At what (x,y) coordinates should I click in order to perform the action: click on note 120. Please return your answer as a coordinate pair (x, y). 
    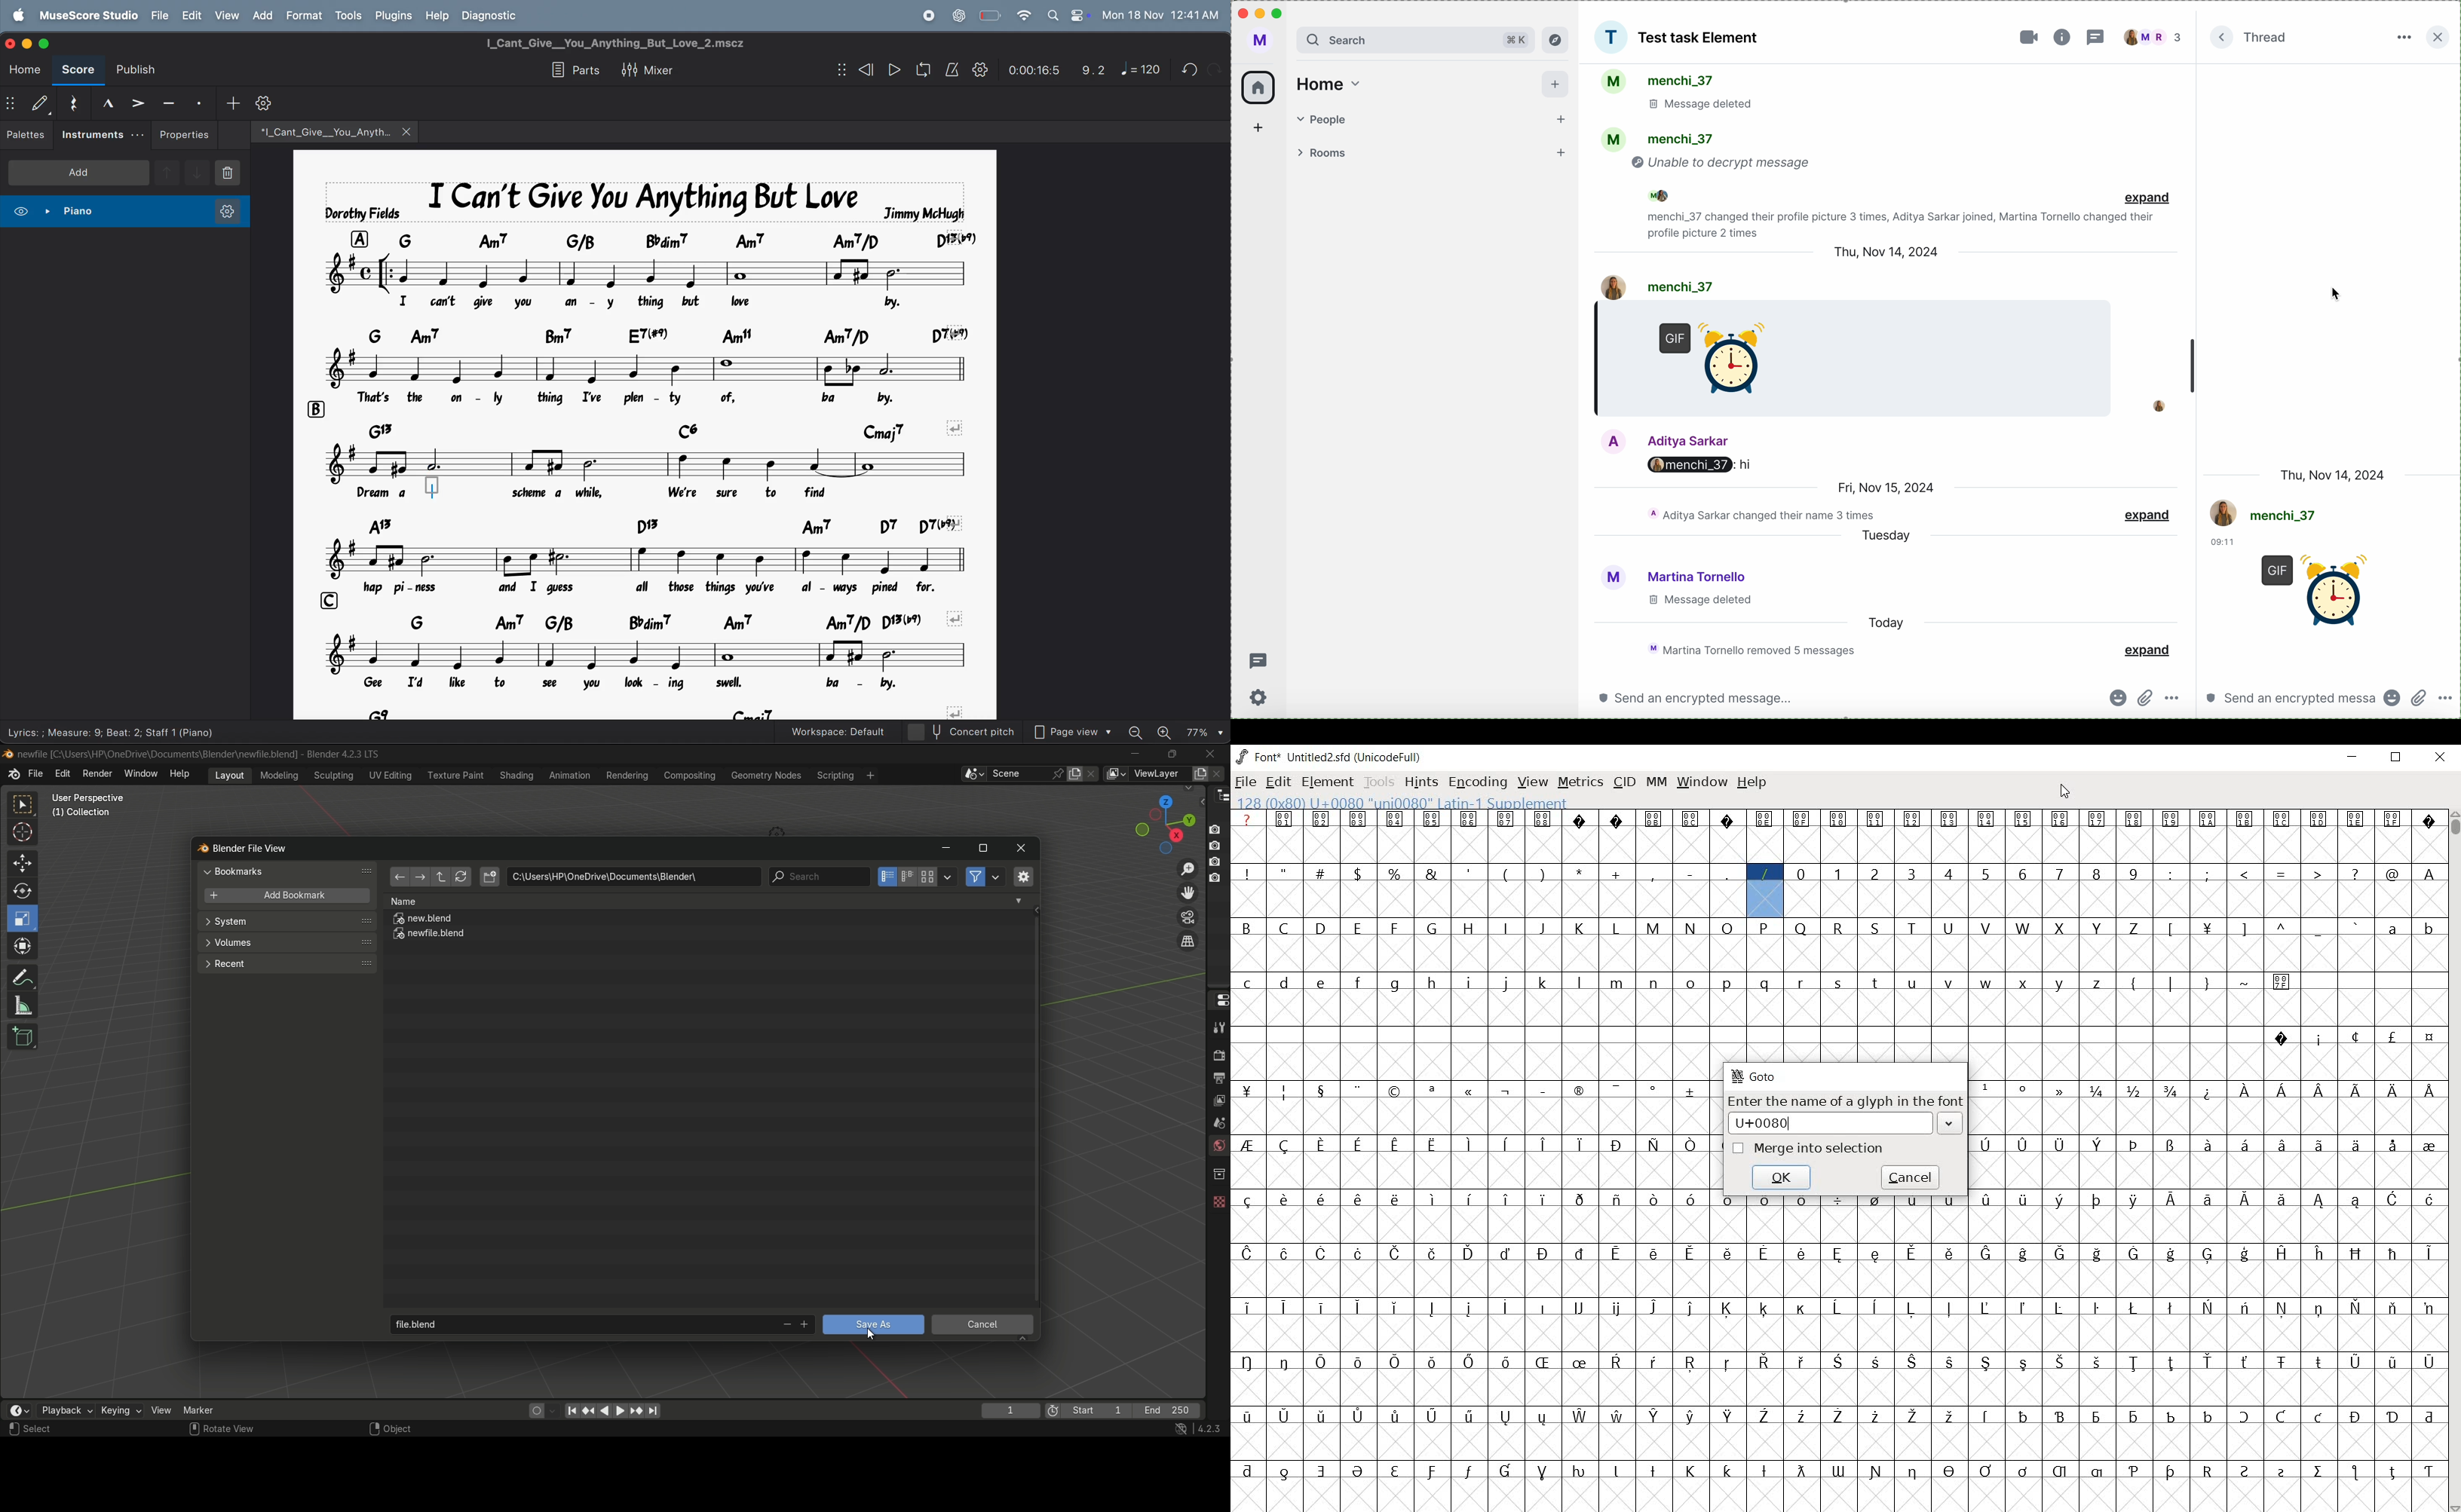
    Looking at the image, I should click on (1142, 70).